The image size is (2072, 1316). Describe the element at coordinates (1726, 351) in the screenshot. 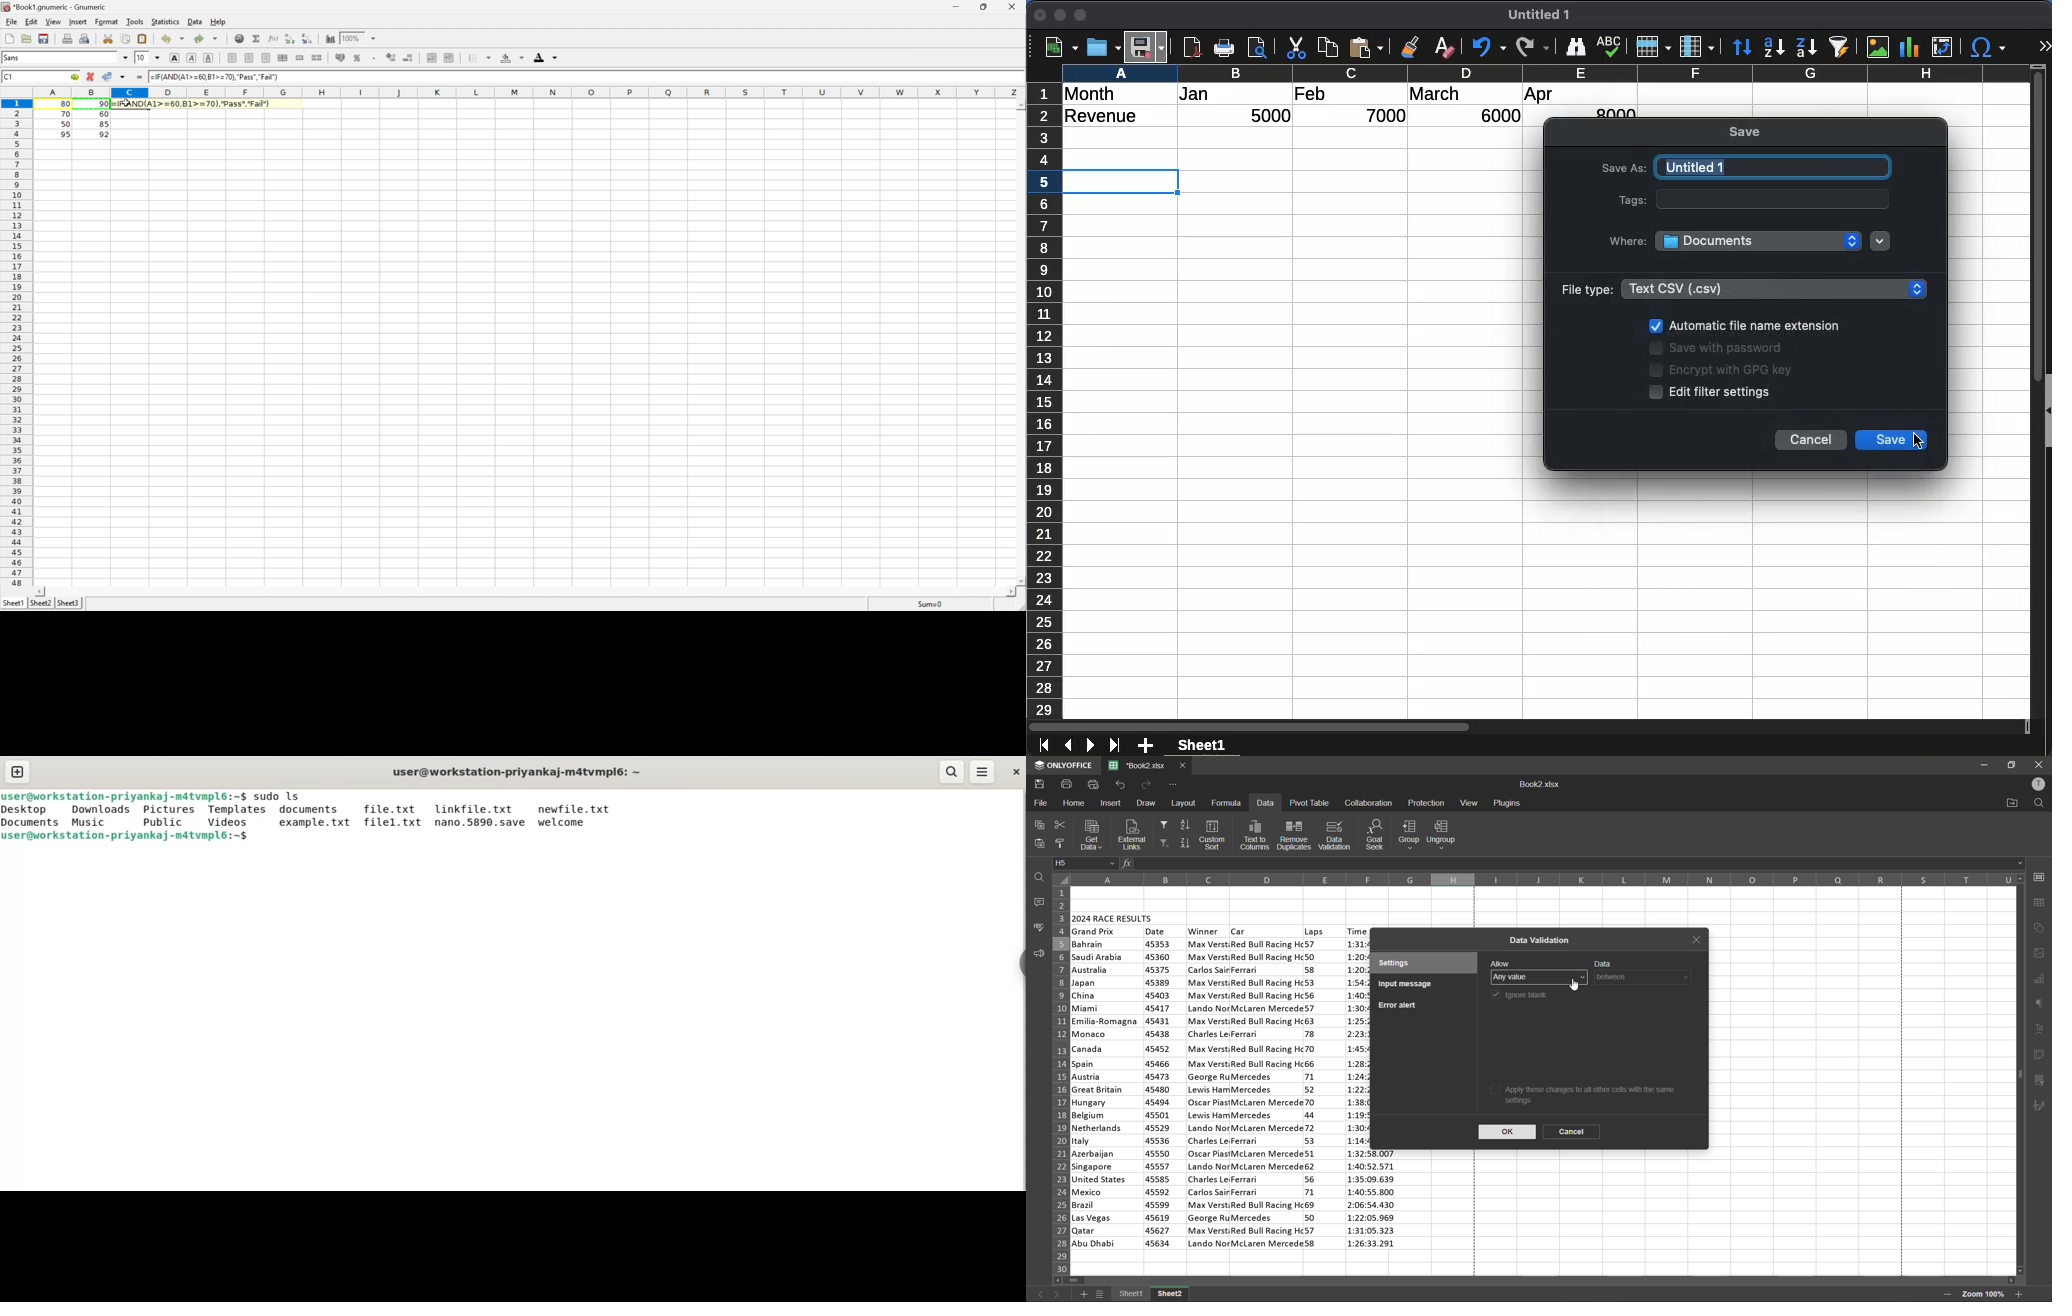

I see `save with password` at that location.